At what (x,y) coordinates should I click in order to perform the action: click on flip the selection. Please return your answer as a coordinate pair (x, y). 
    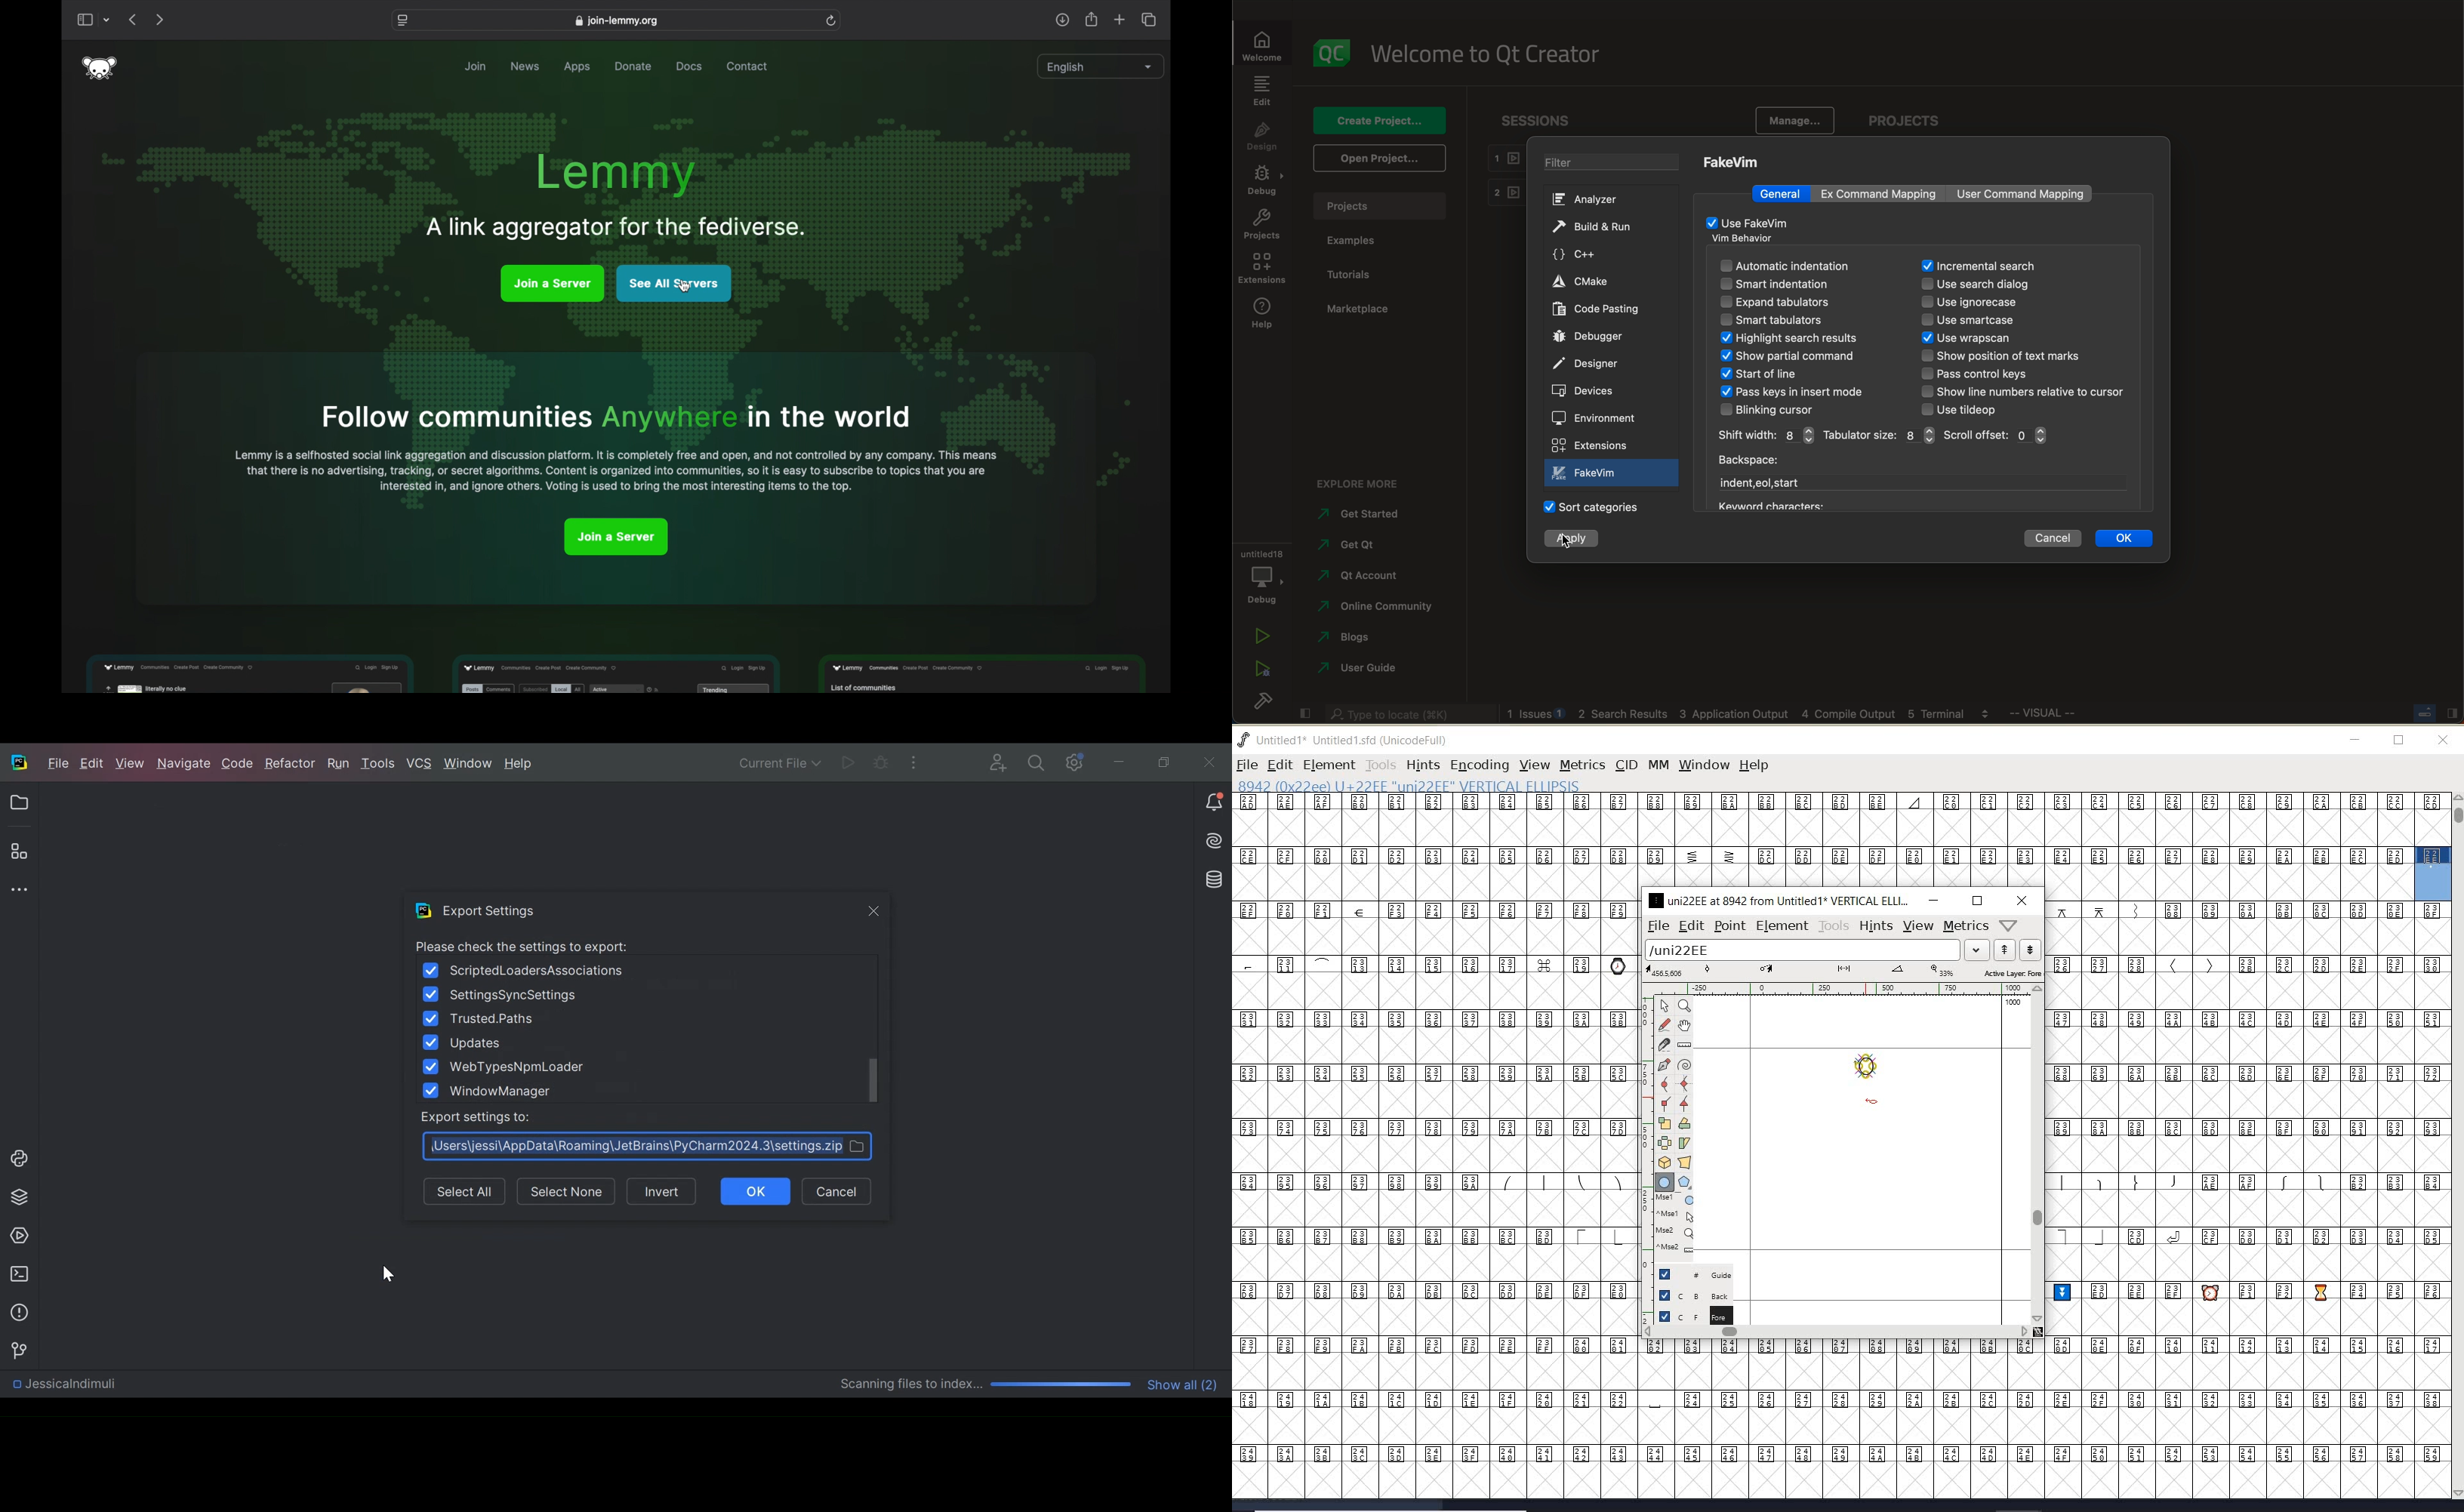
    Looking at the image, I should click on (1665, 1143).